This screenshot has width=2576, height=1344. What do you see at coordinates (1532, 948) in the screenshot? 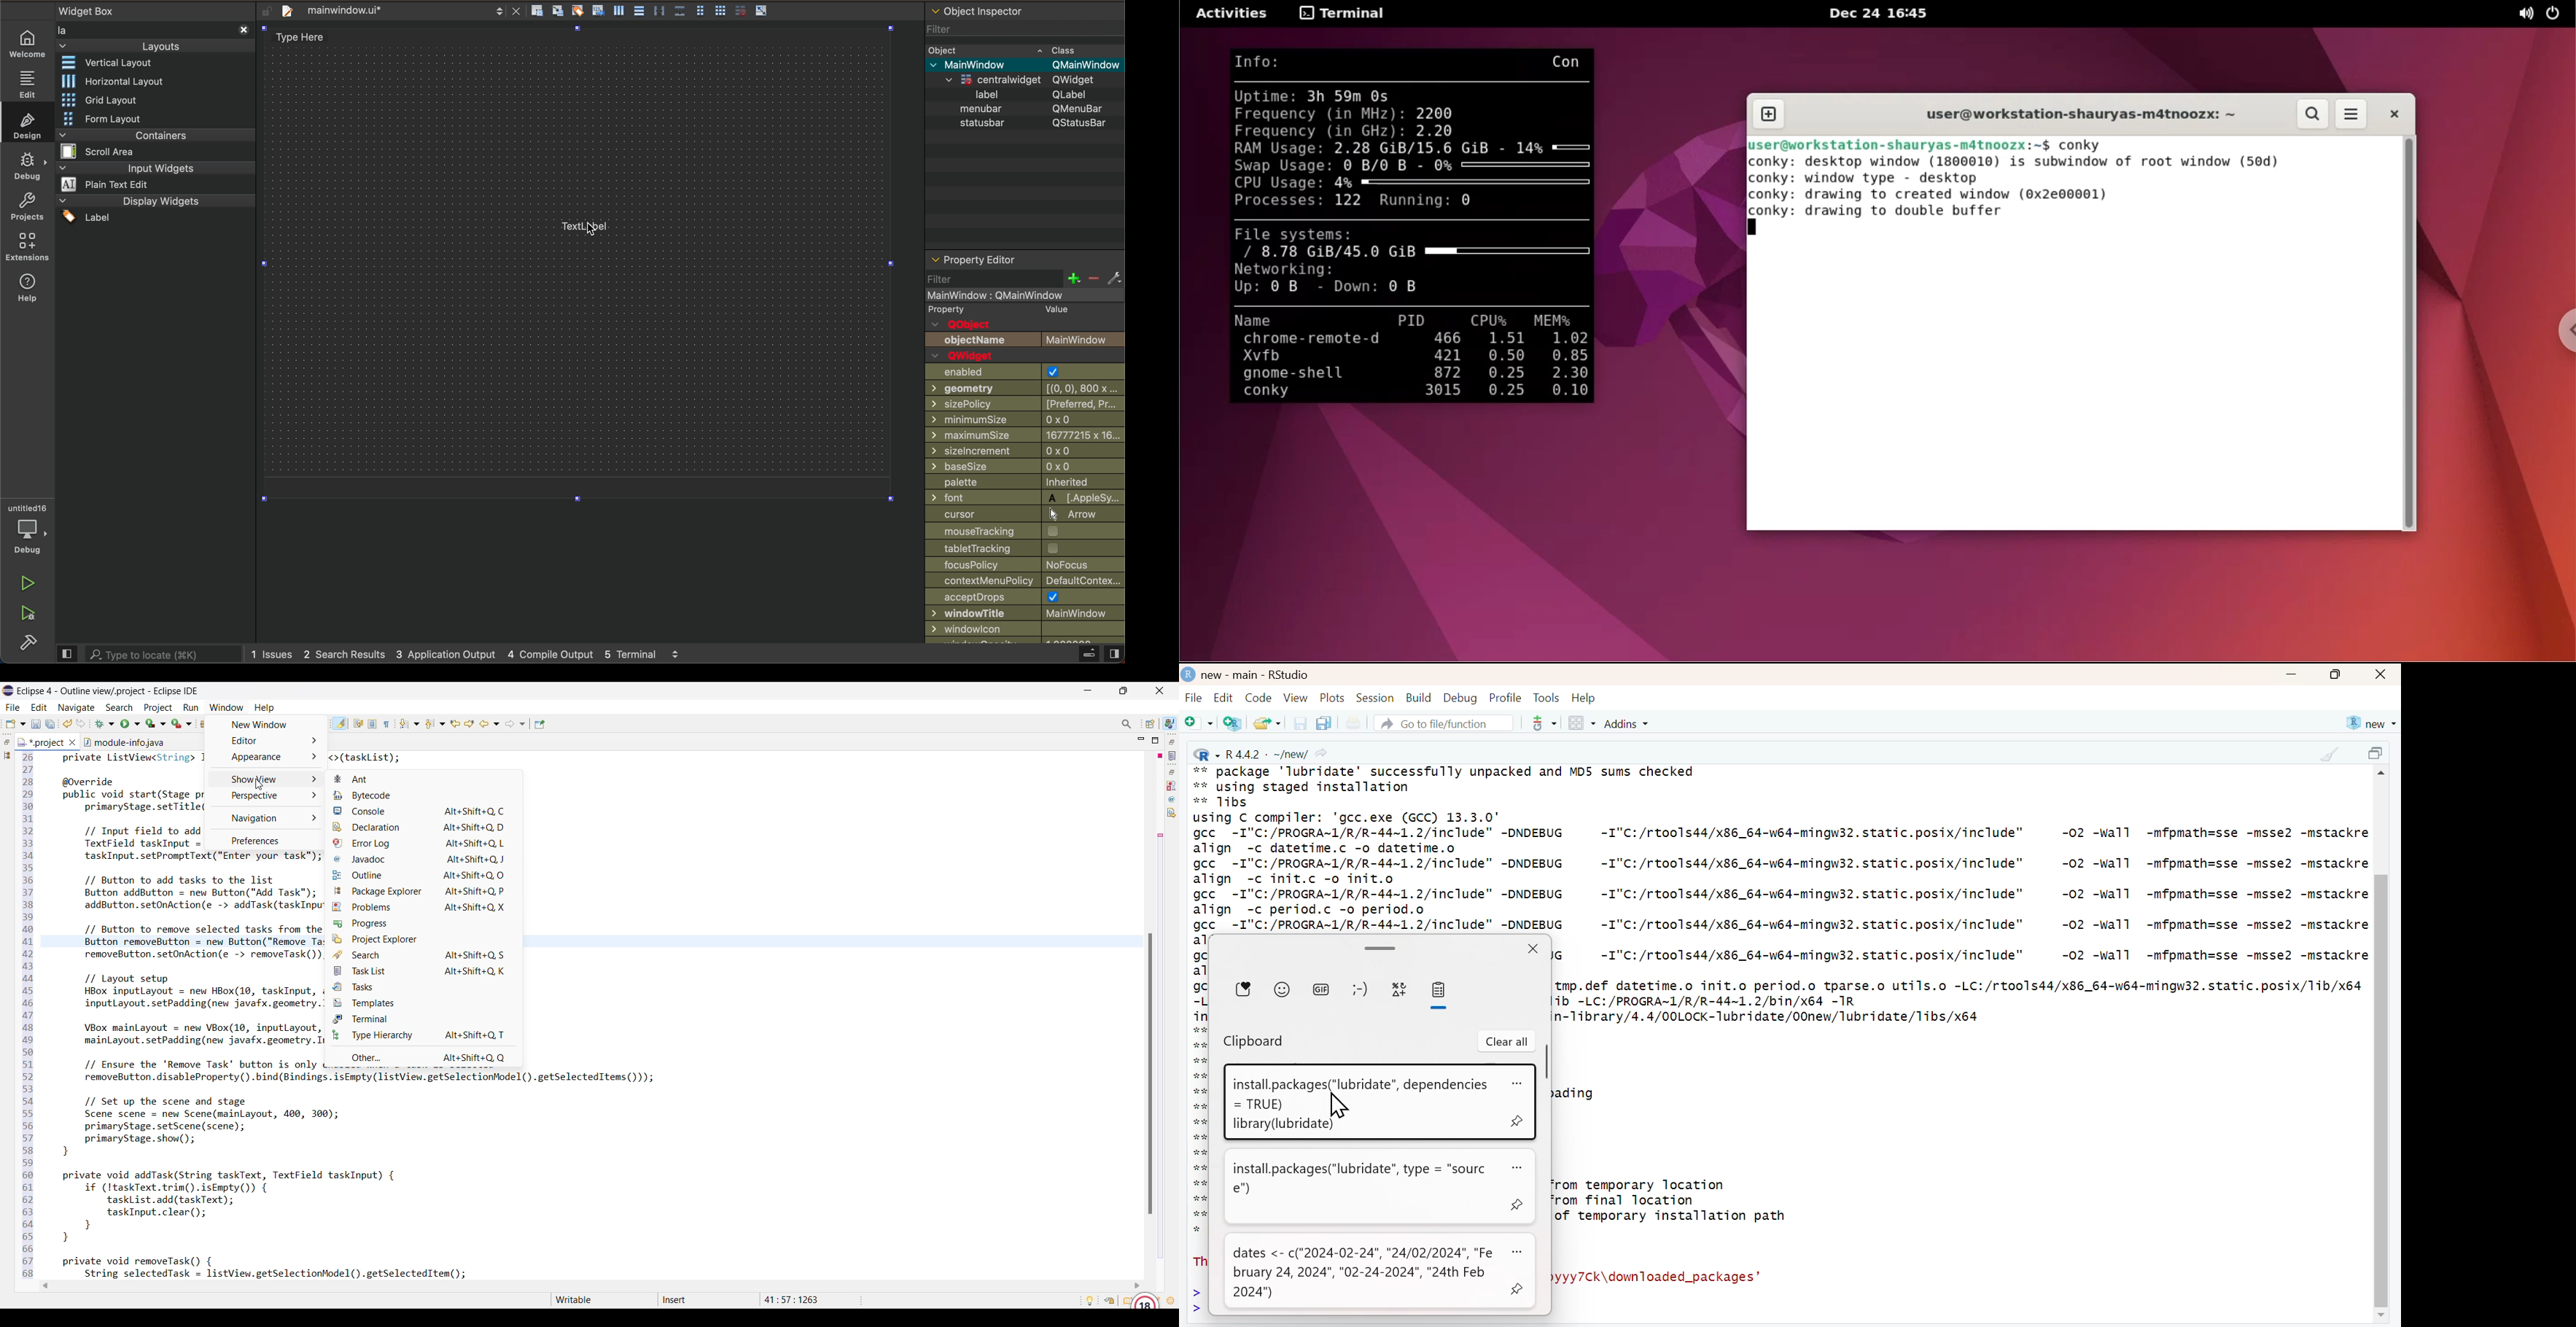
I see `close` at bounding box center [1532, 948].